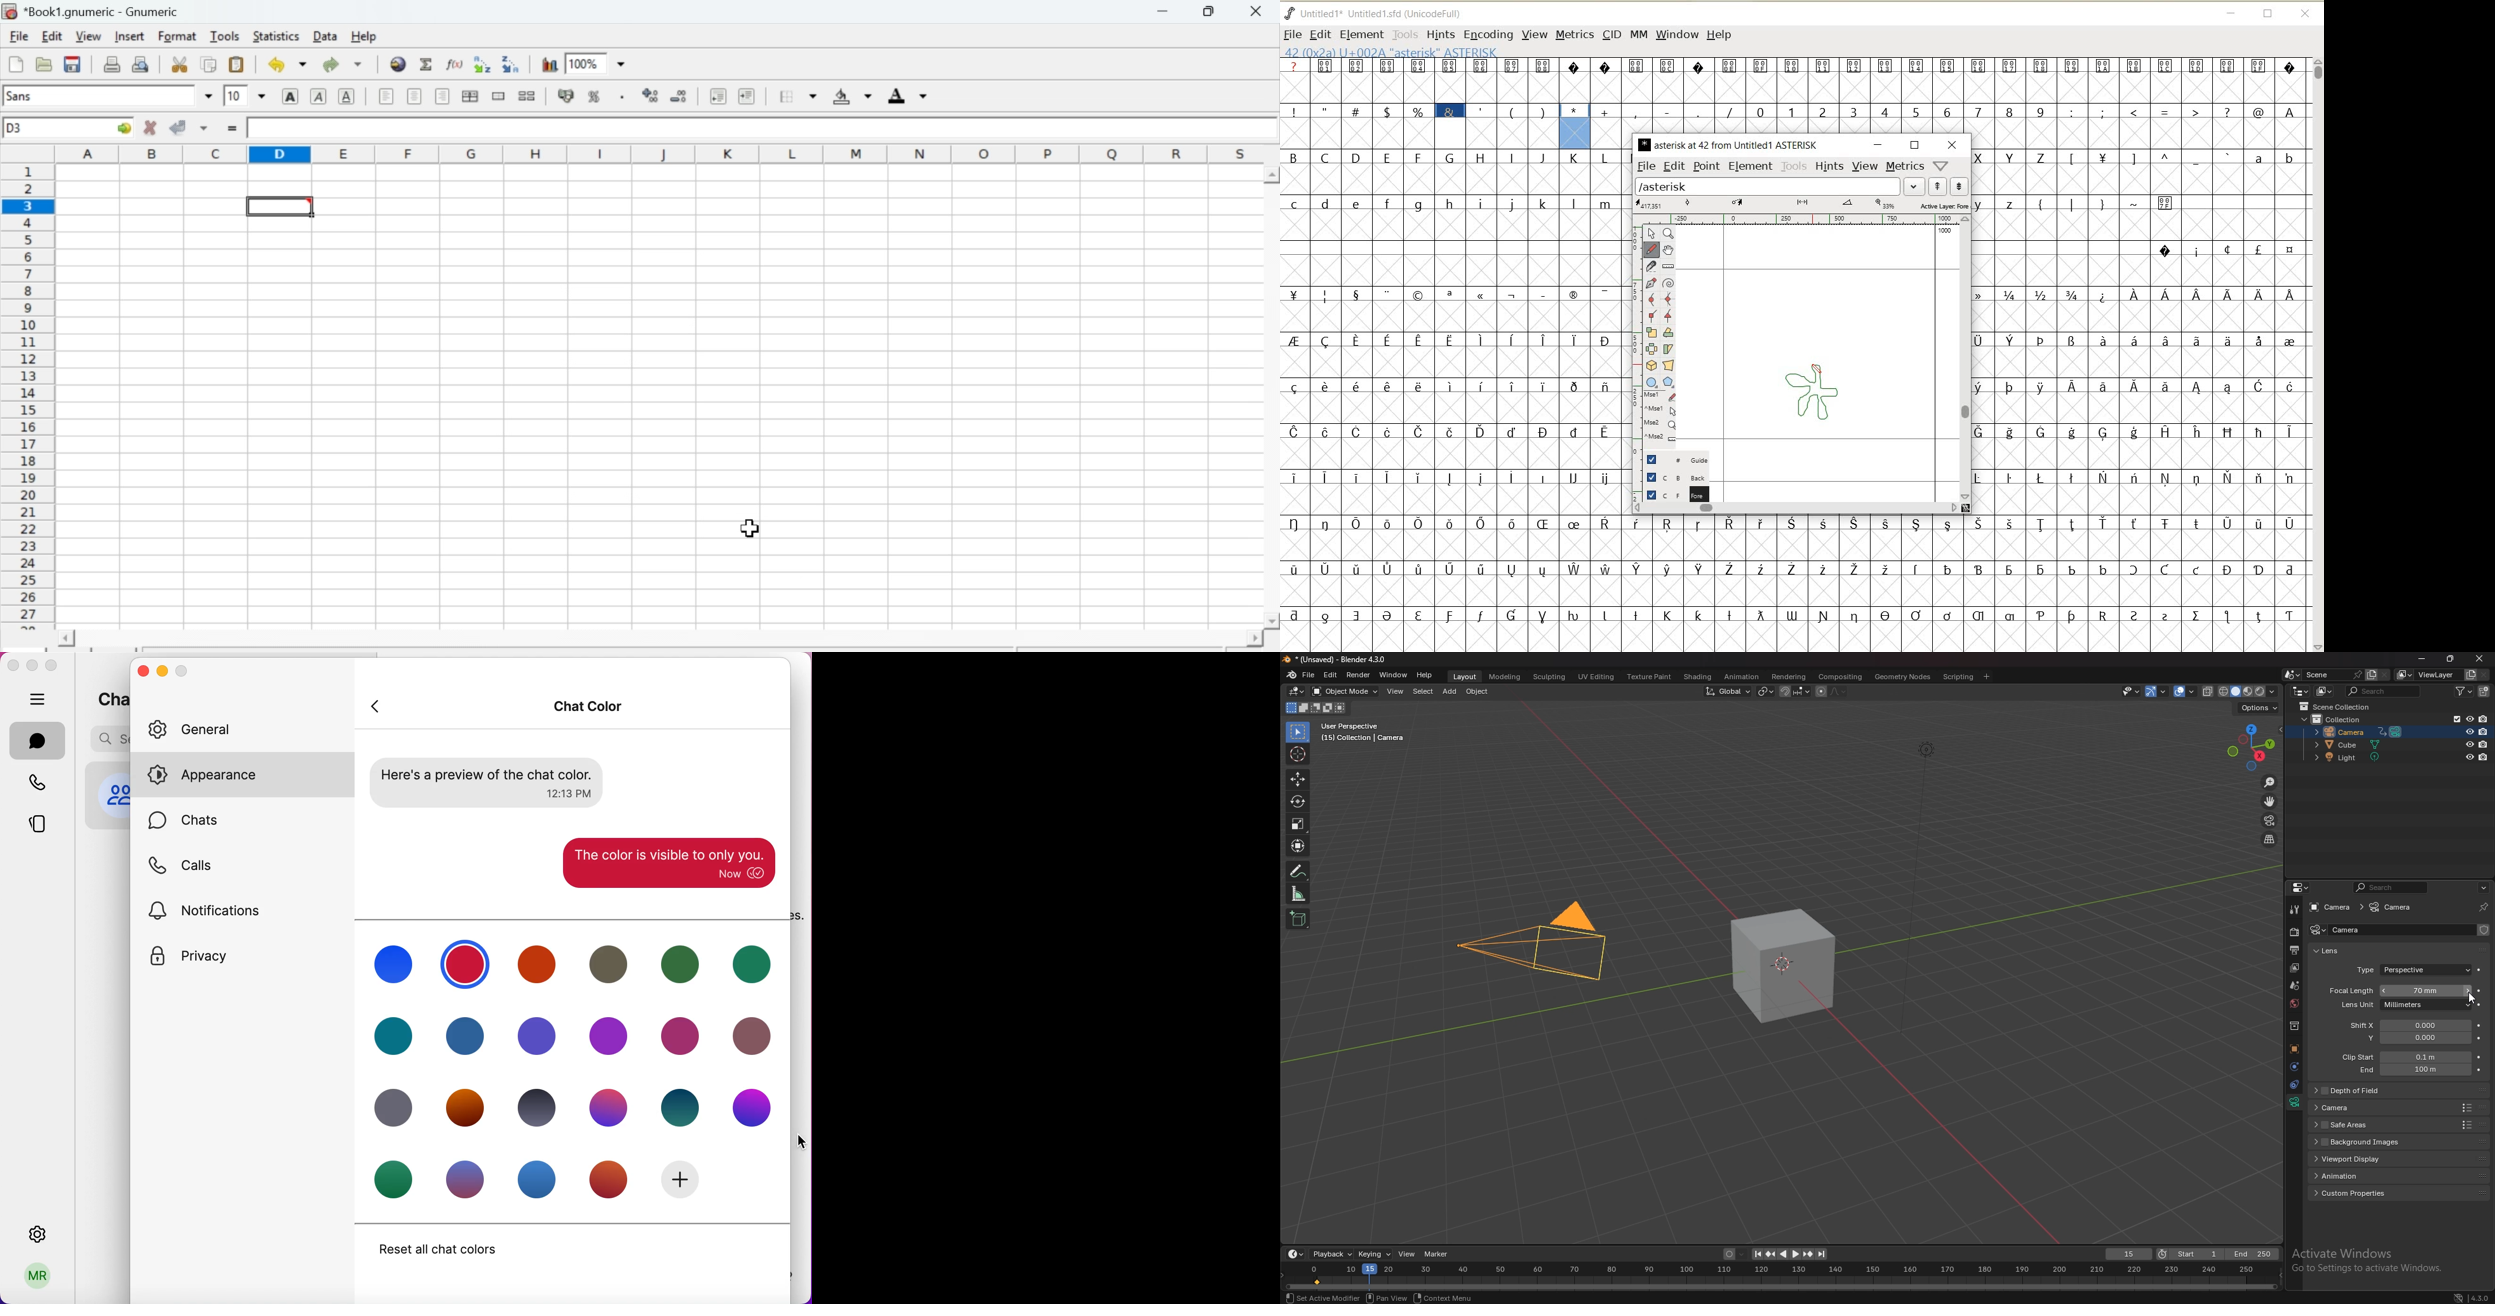 This screenshot has width=2520, height=1316. What do you see at coordinates (1765, 691) in the screenshot?
I see `transform pivot point` at bounding box center [1765, 691].